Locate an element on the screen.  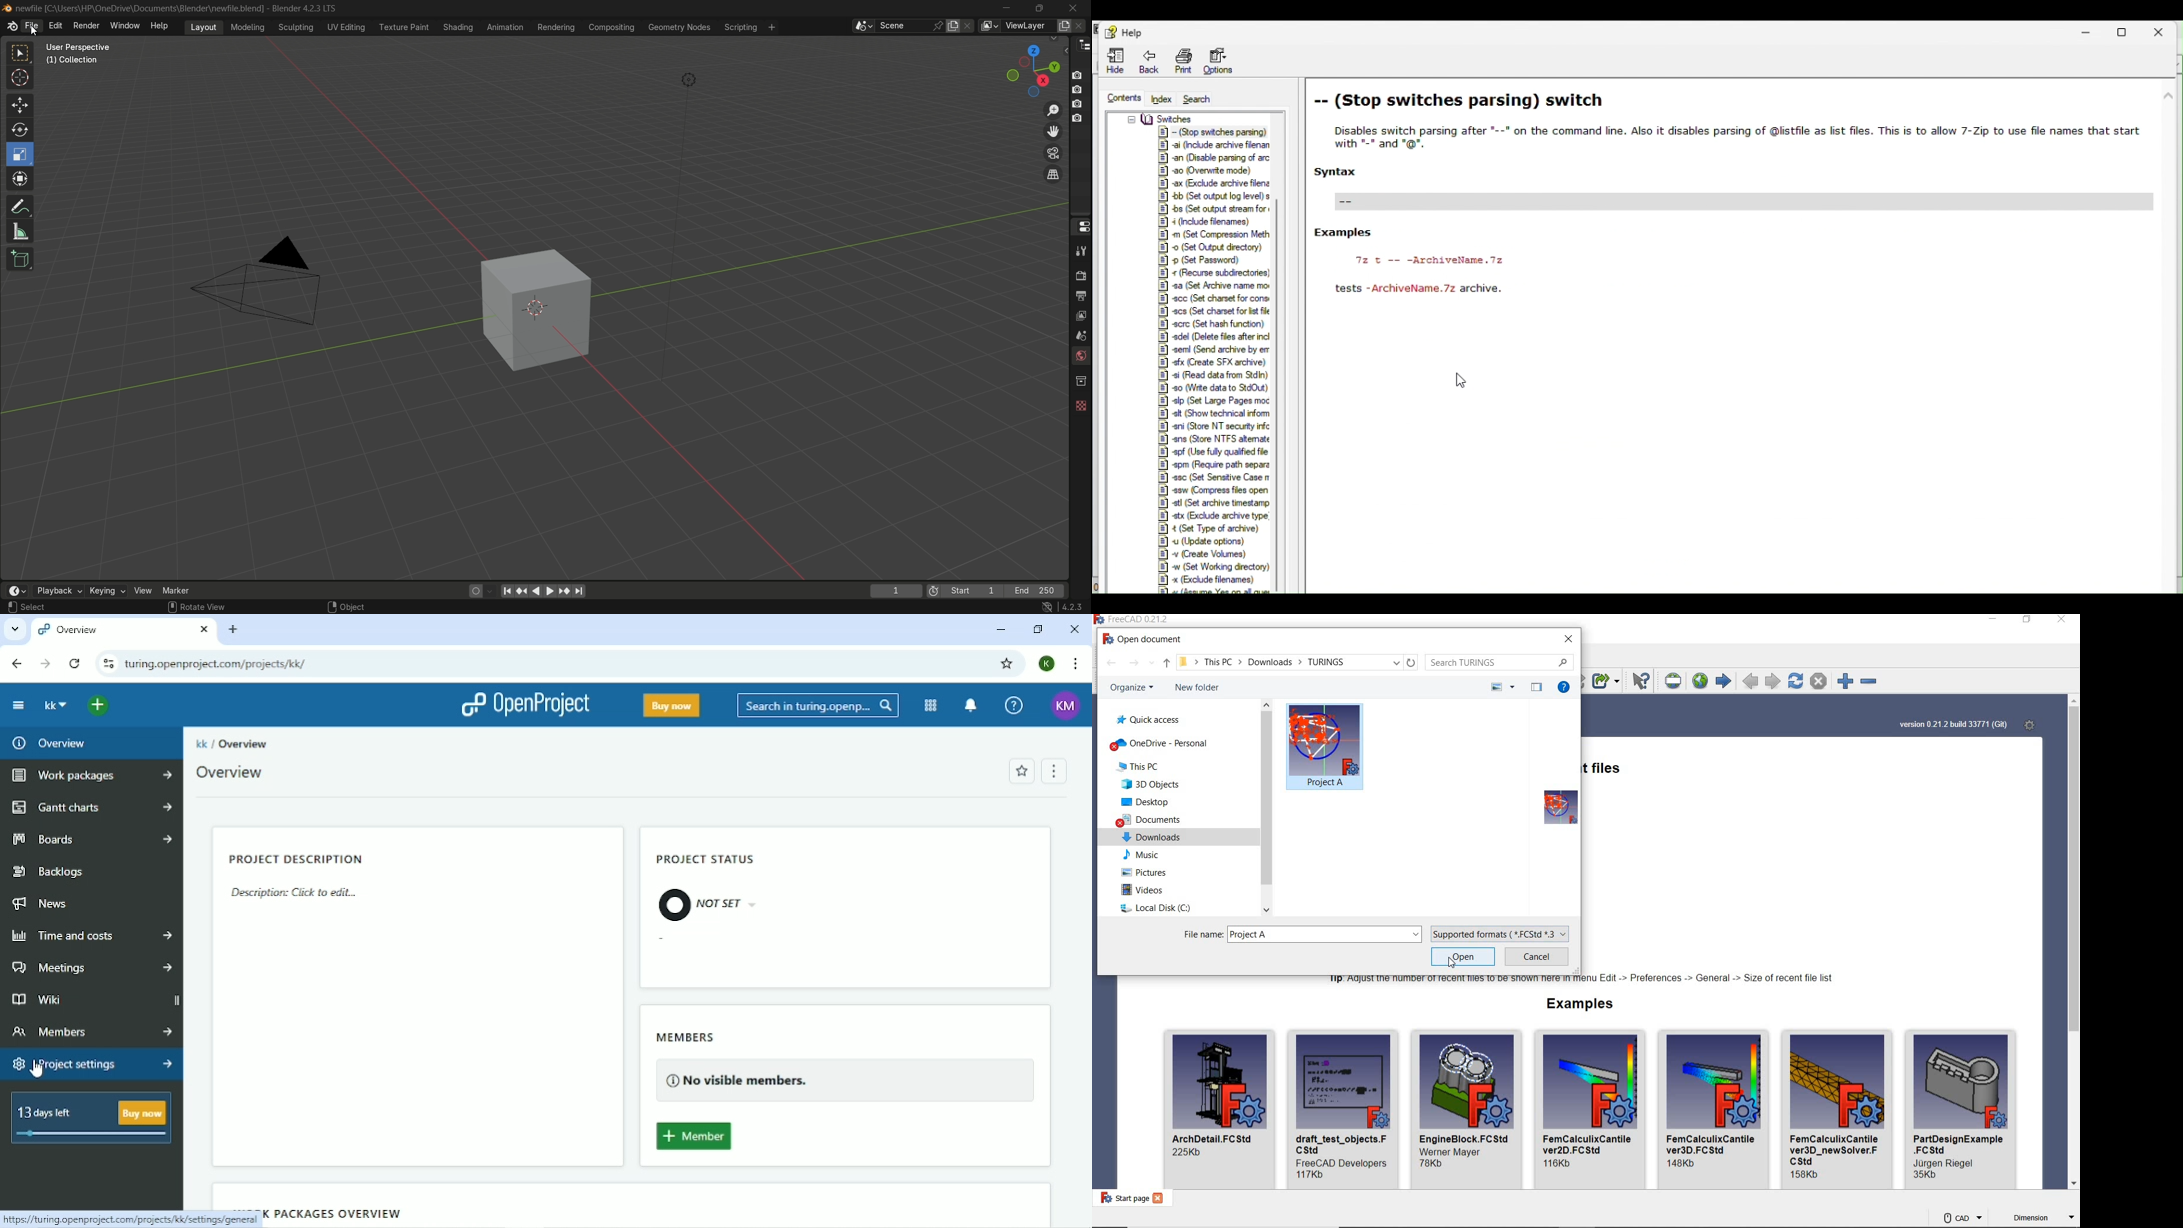
Minimize is located at coordinates (1001, 631).